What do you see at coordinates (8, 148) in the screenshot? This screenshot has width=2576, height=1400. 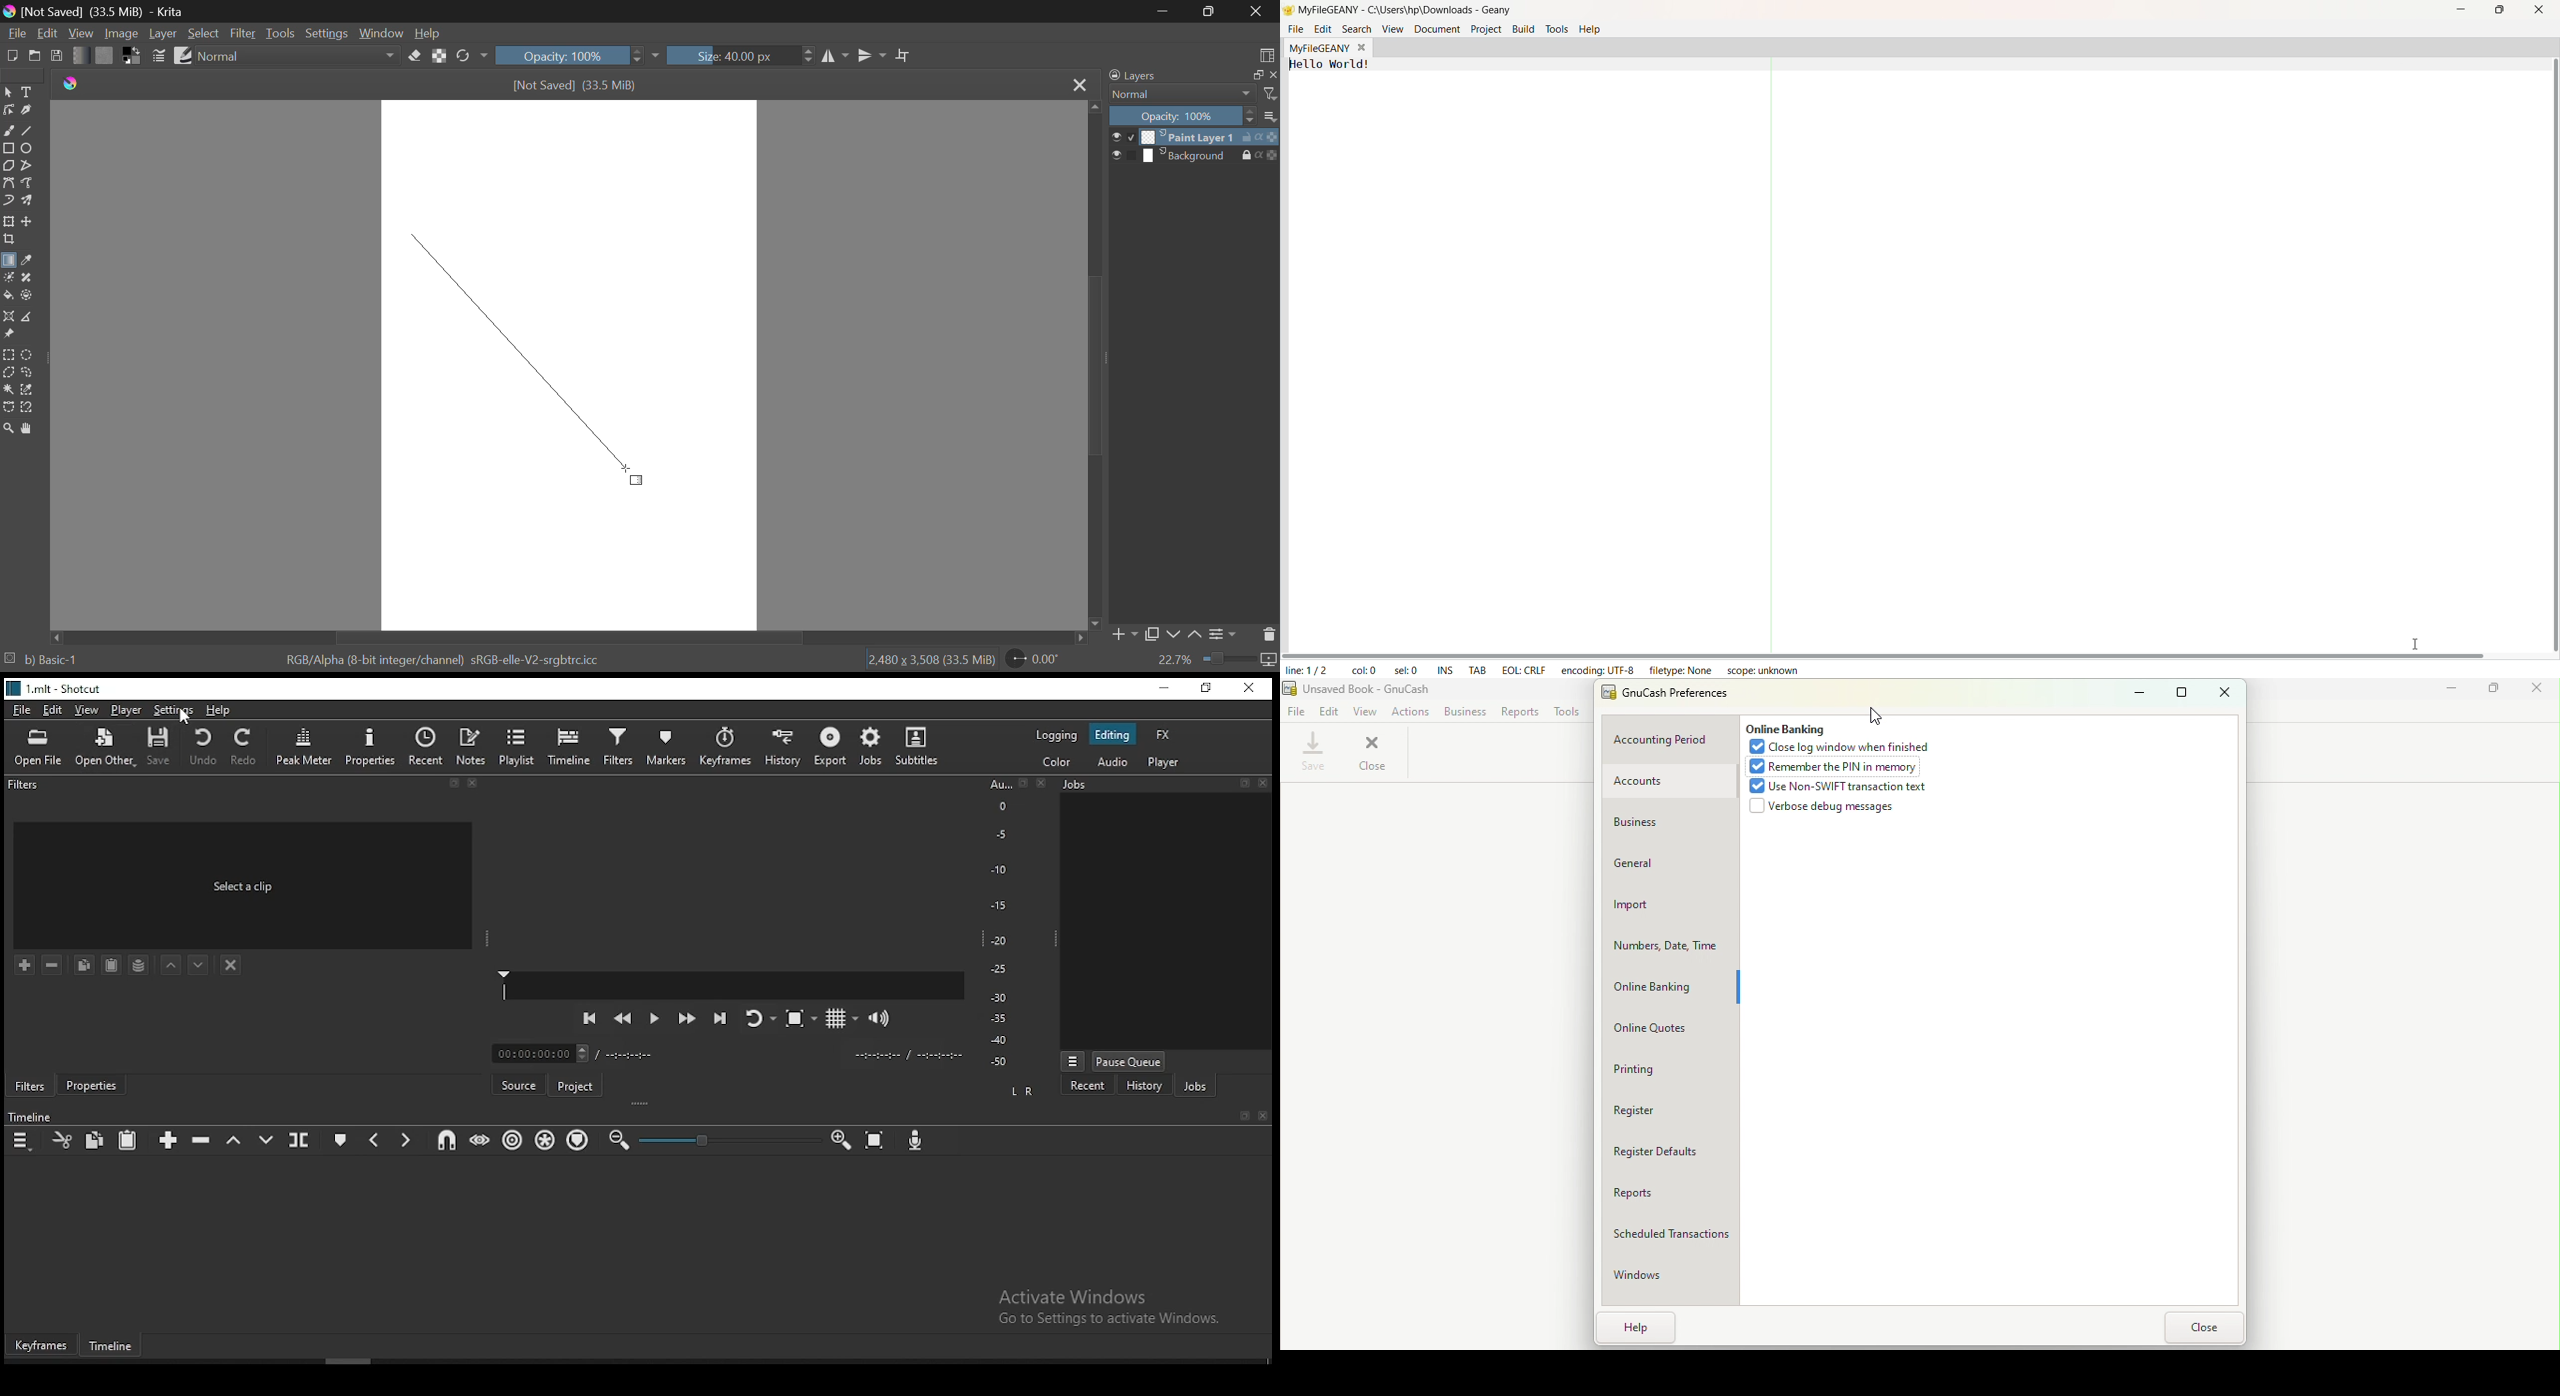 I see `Rectangle` at bounding box center [8, 148].